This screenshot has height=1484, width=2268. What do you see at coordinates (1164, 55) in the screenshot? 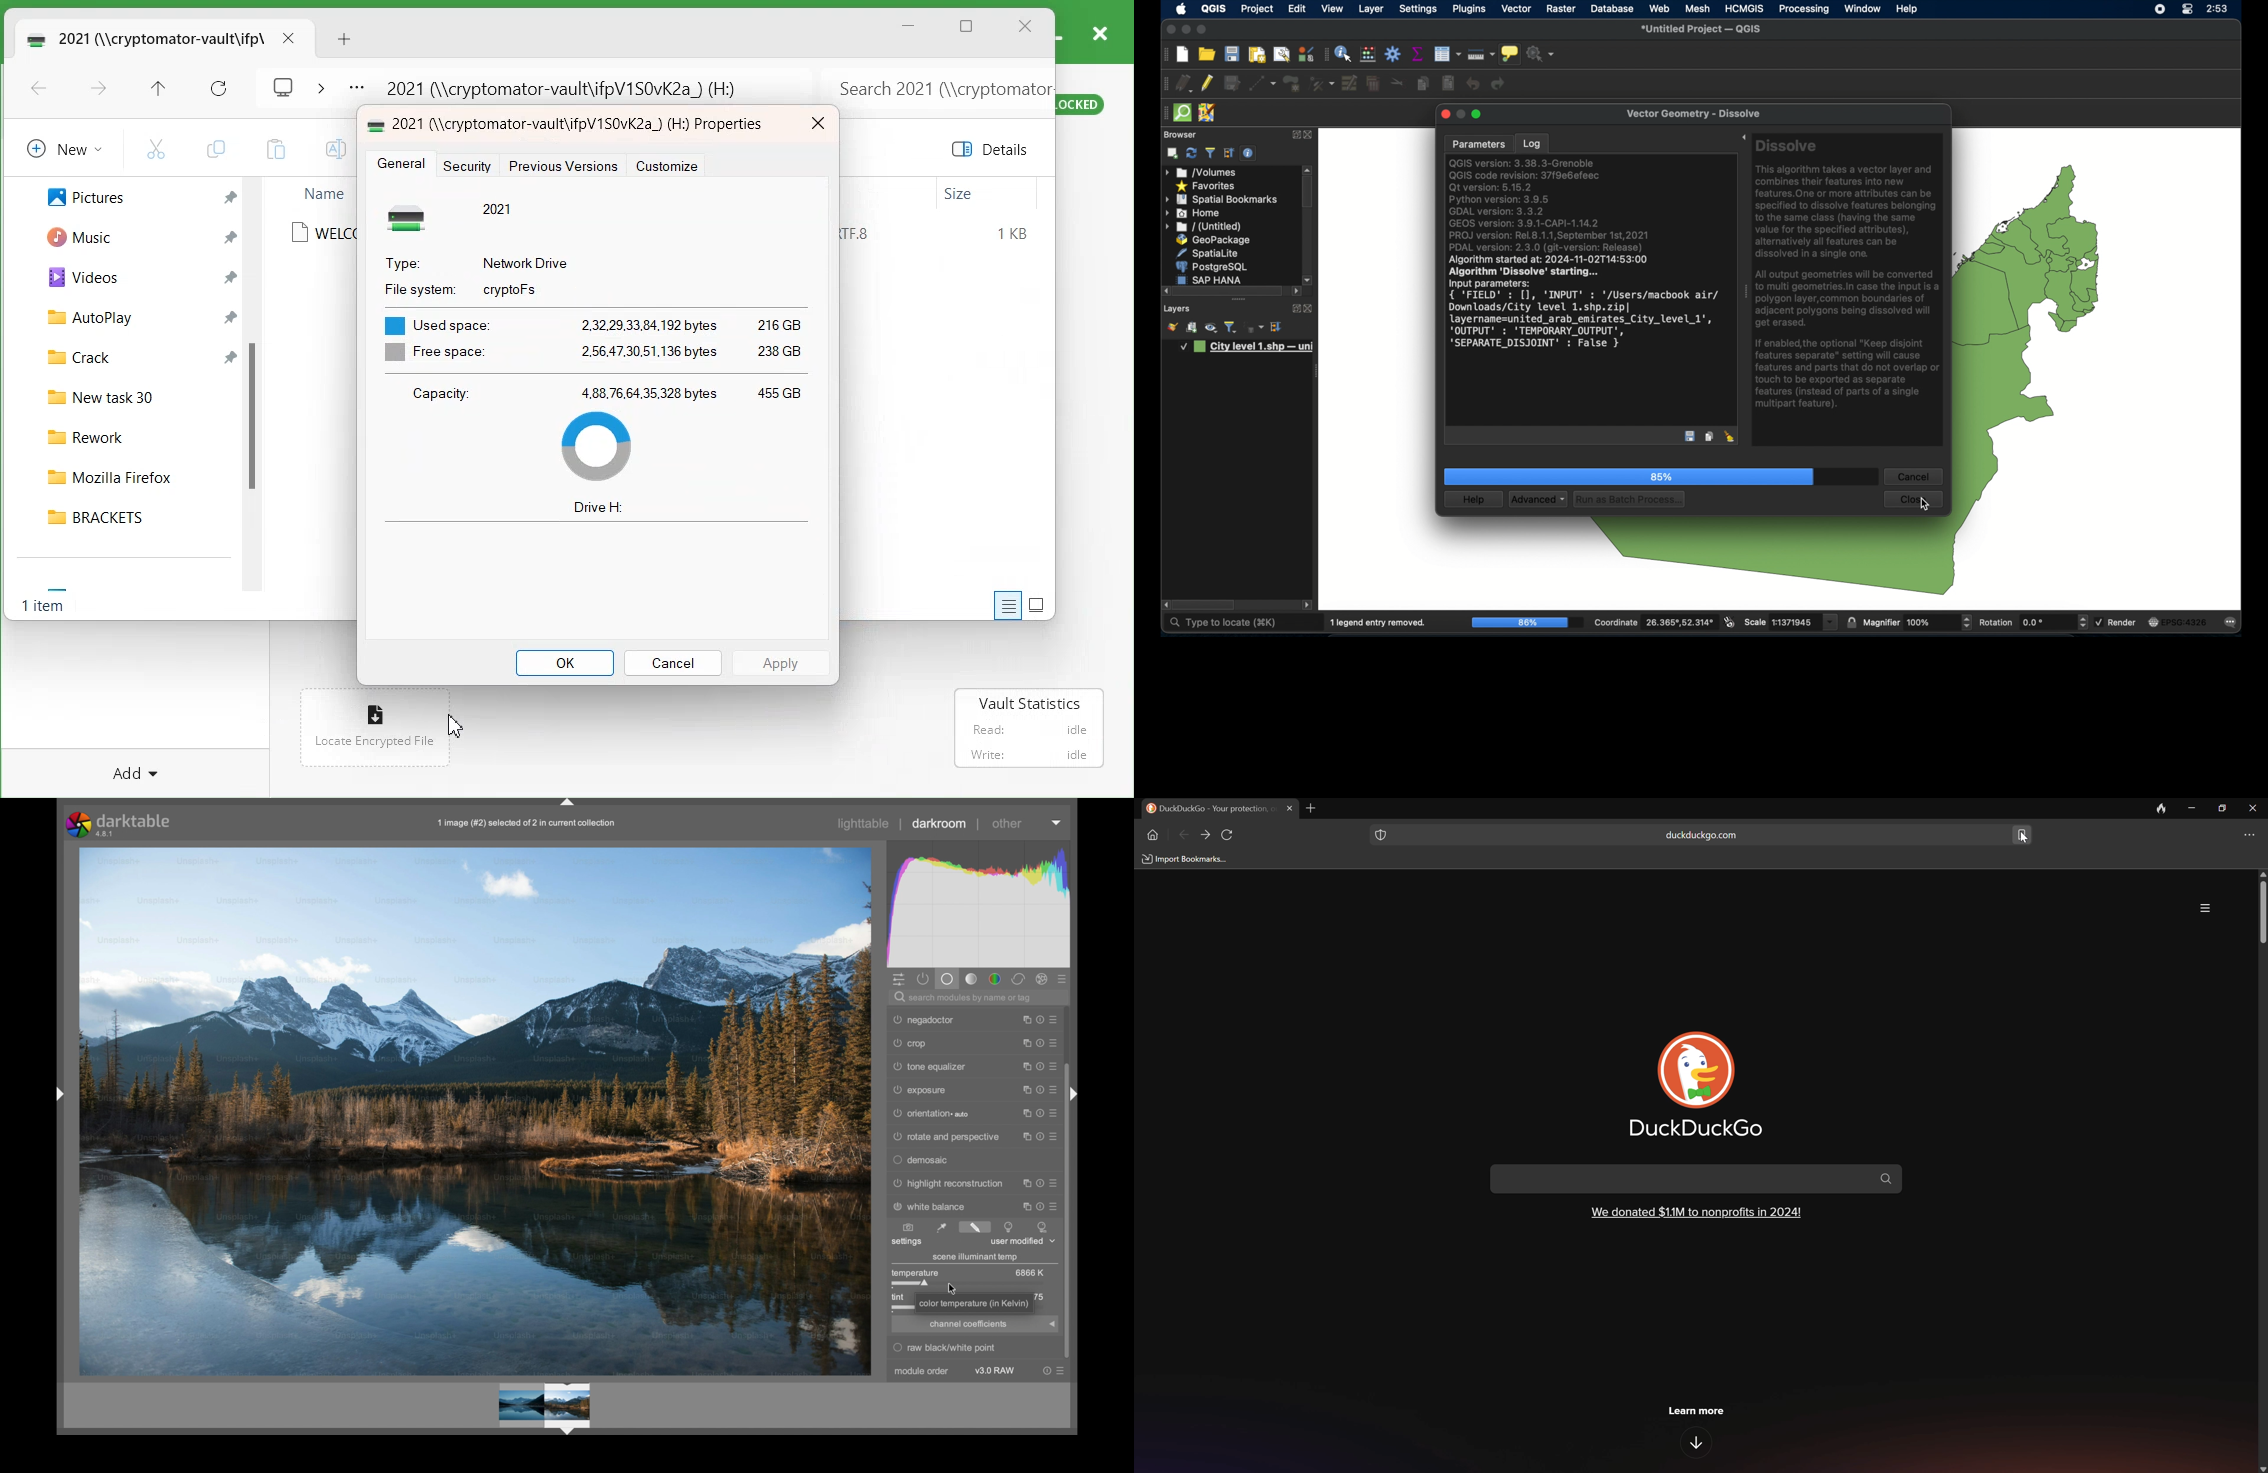
I see `project toolbar` at bounding box center [1164, 55].